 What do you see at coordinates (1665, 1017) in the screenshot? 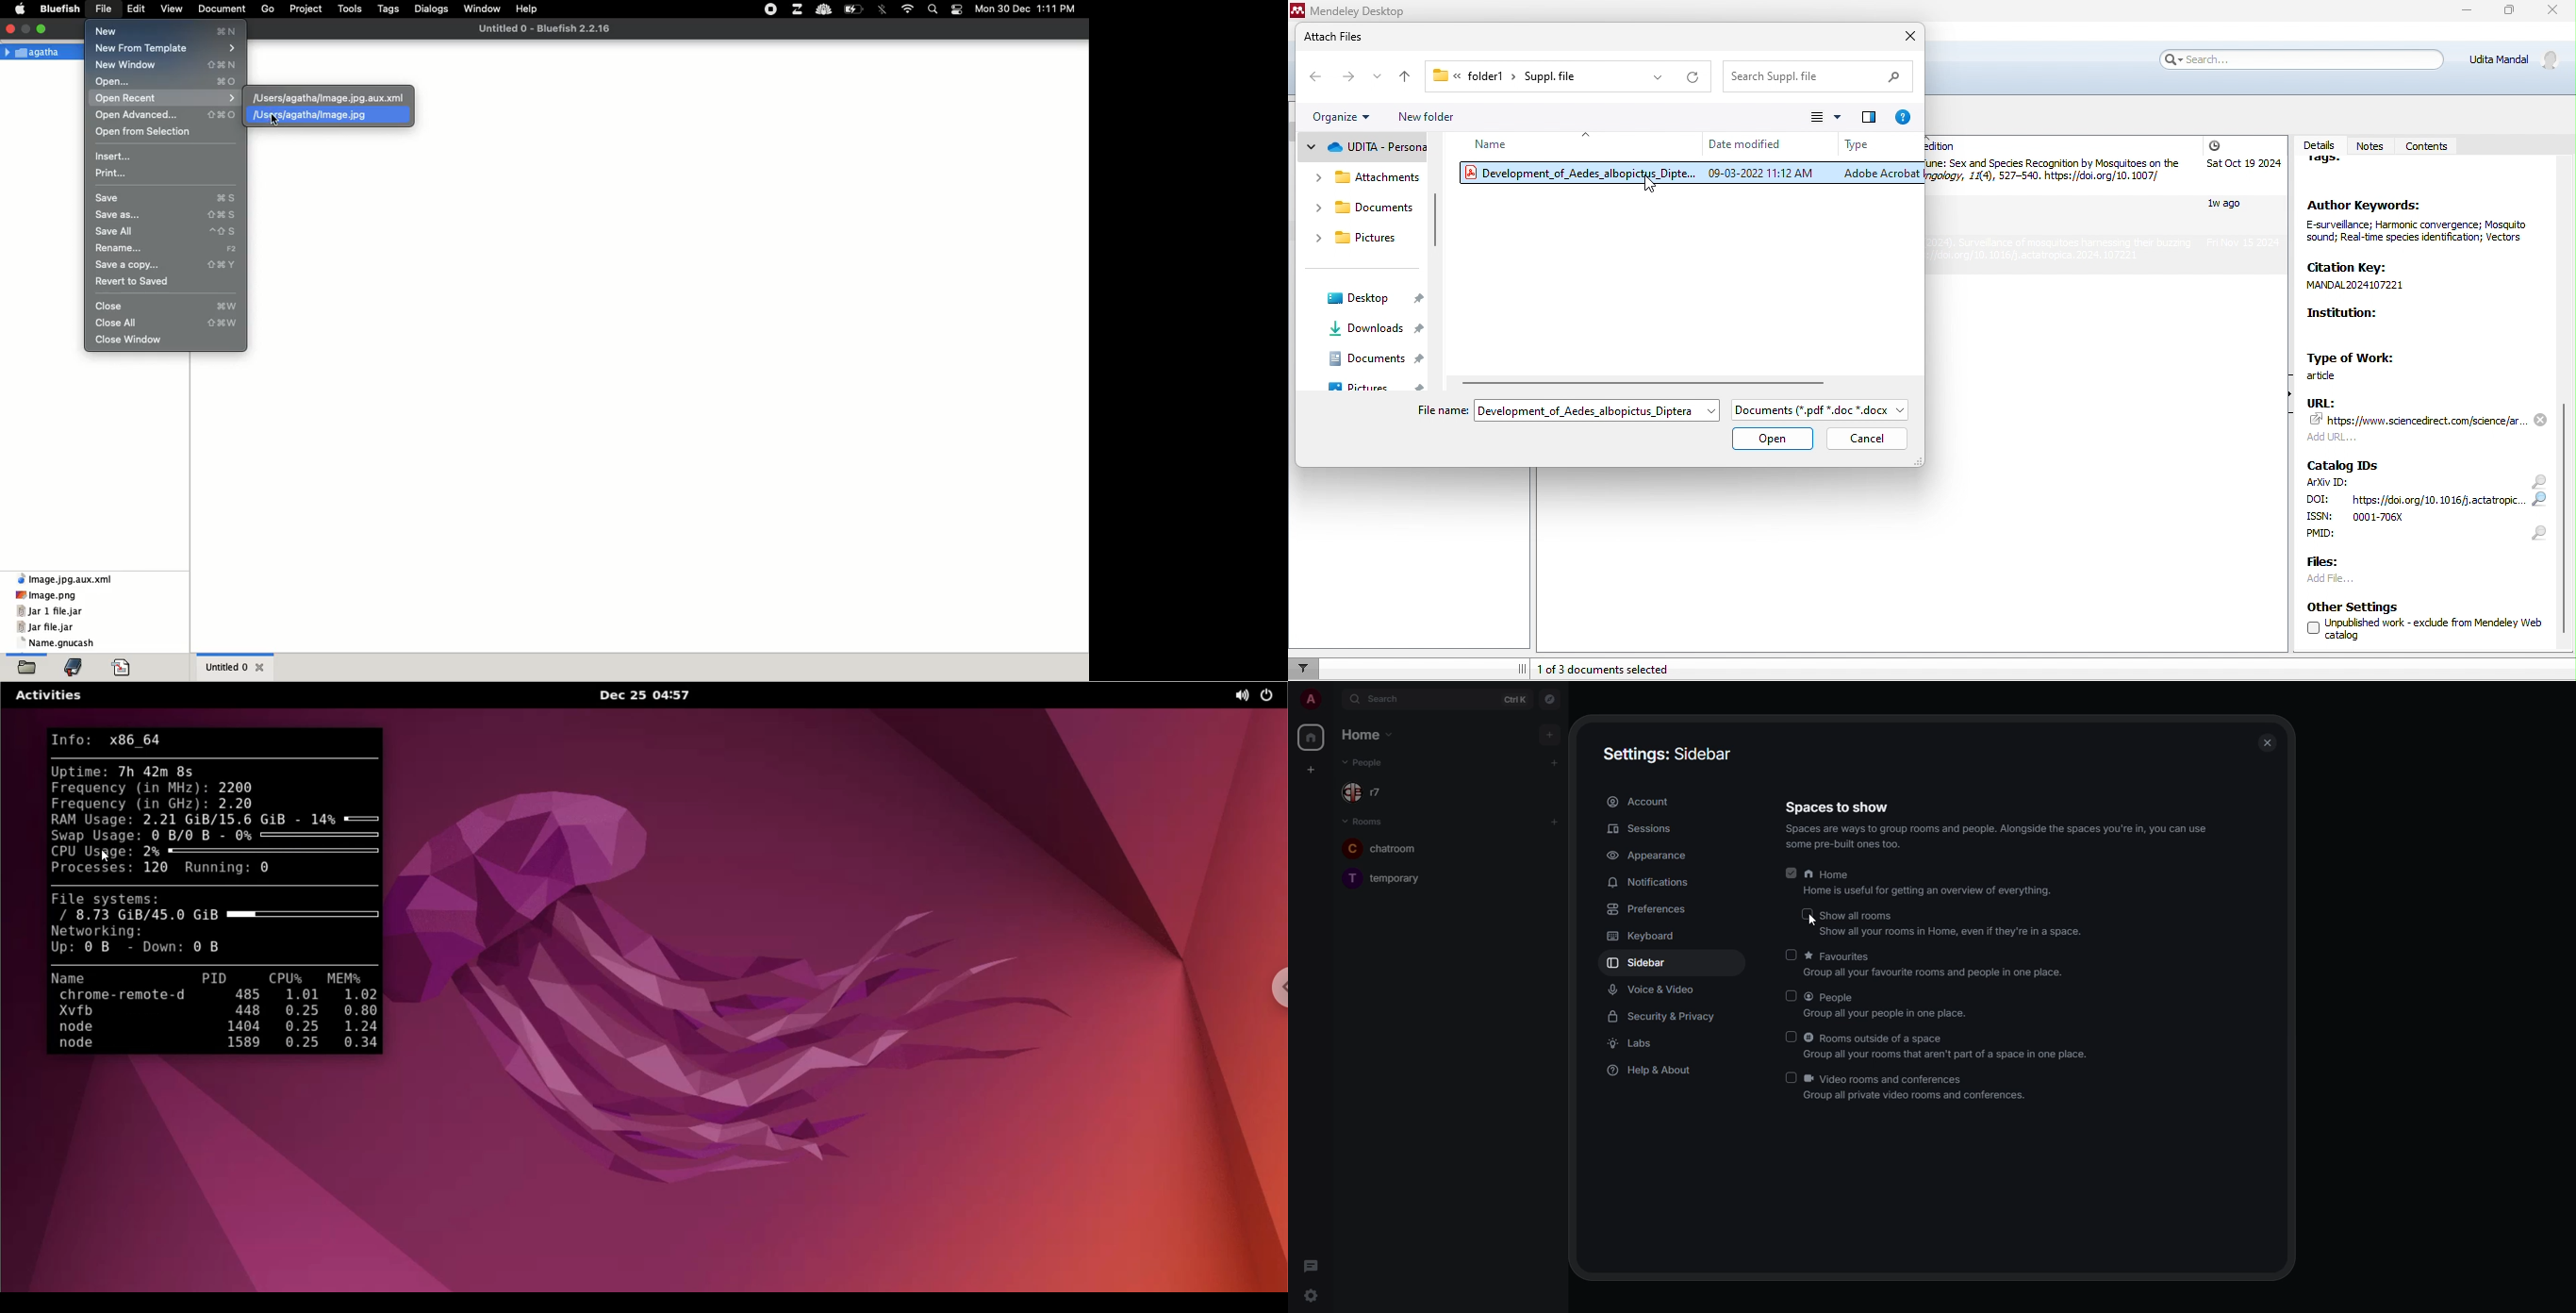
I see `security & privacy` at bounding box center [1665, 1017].